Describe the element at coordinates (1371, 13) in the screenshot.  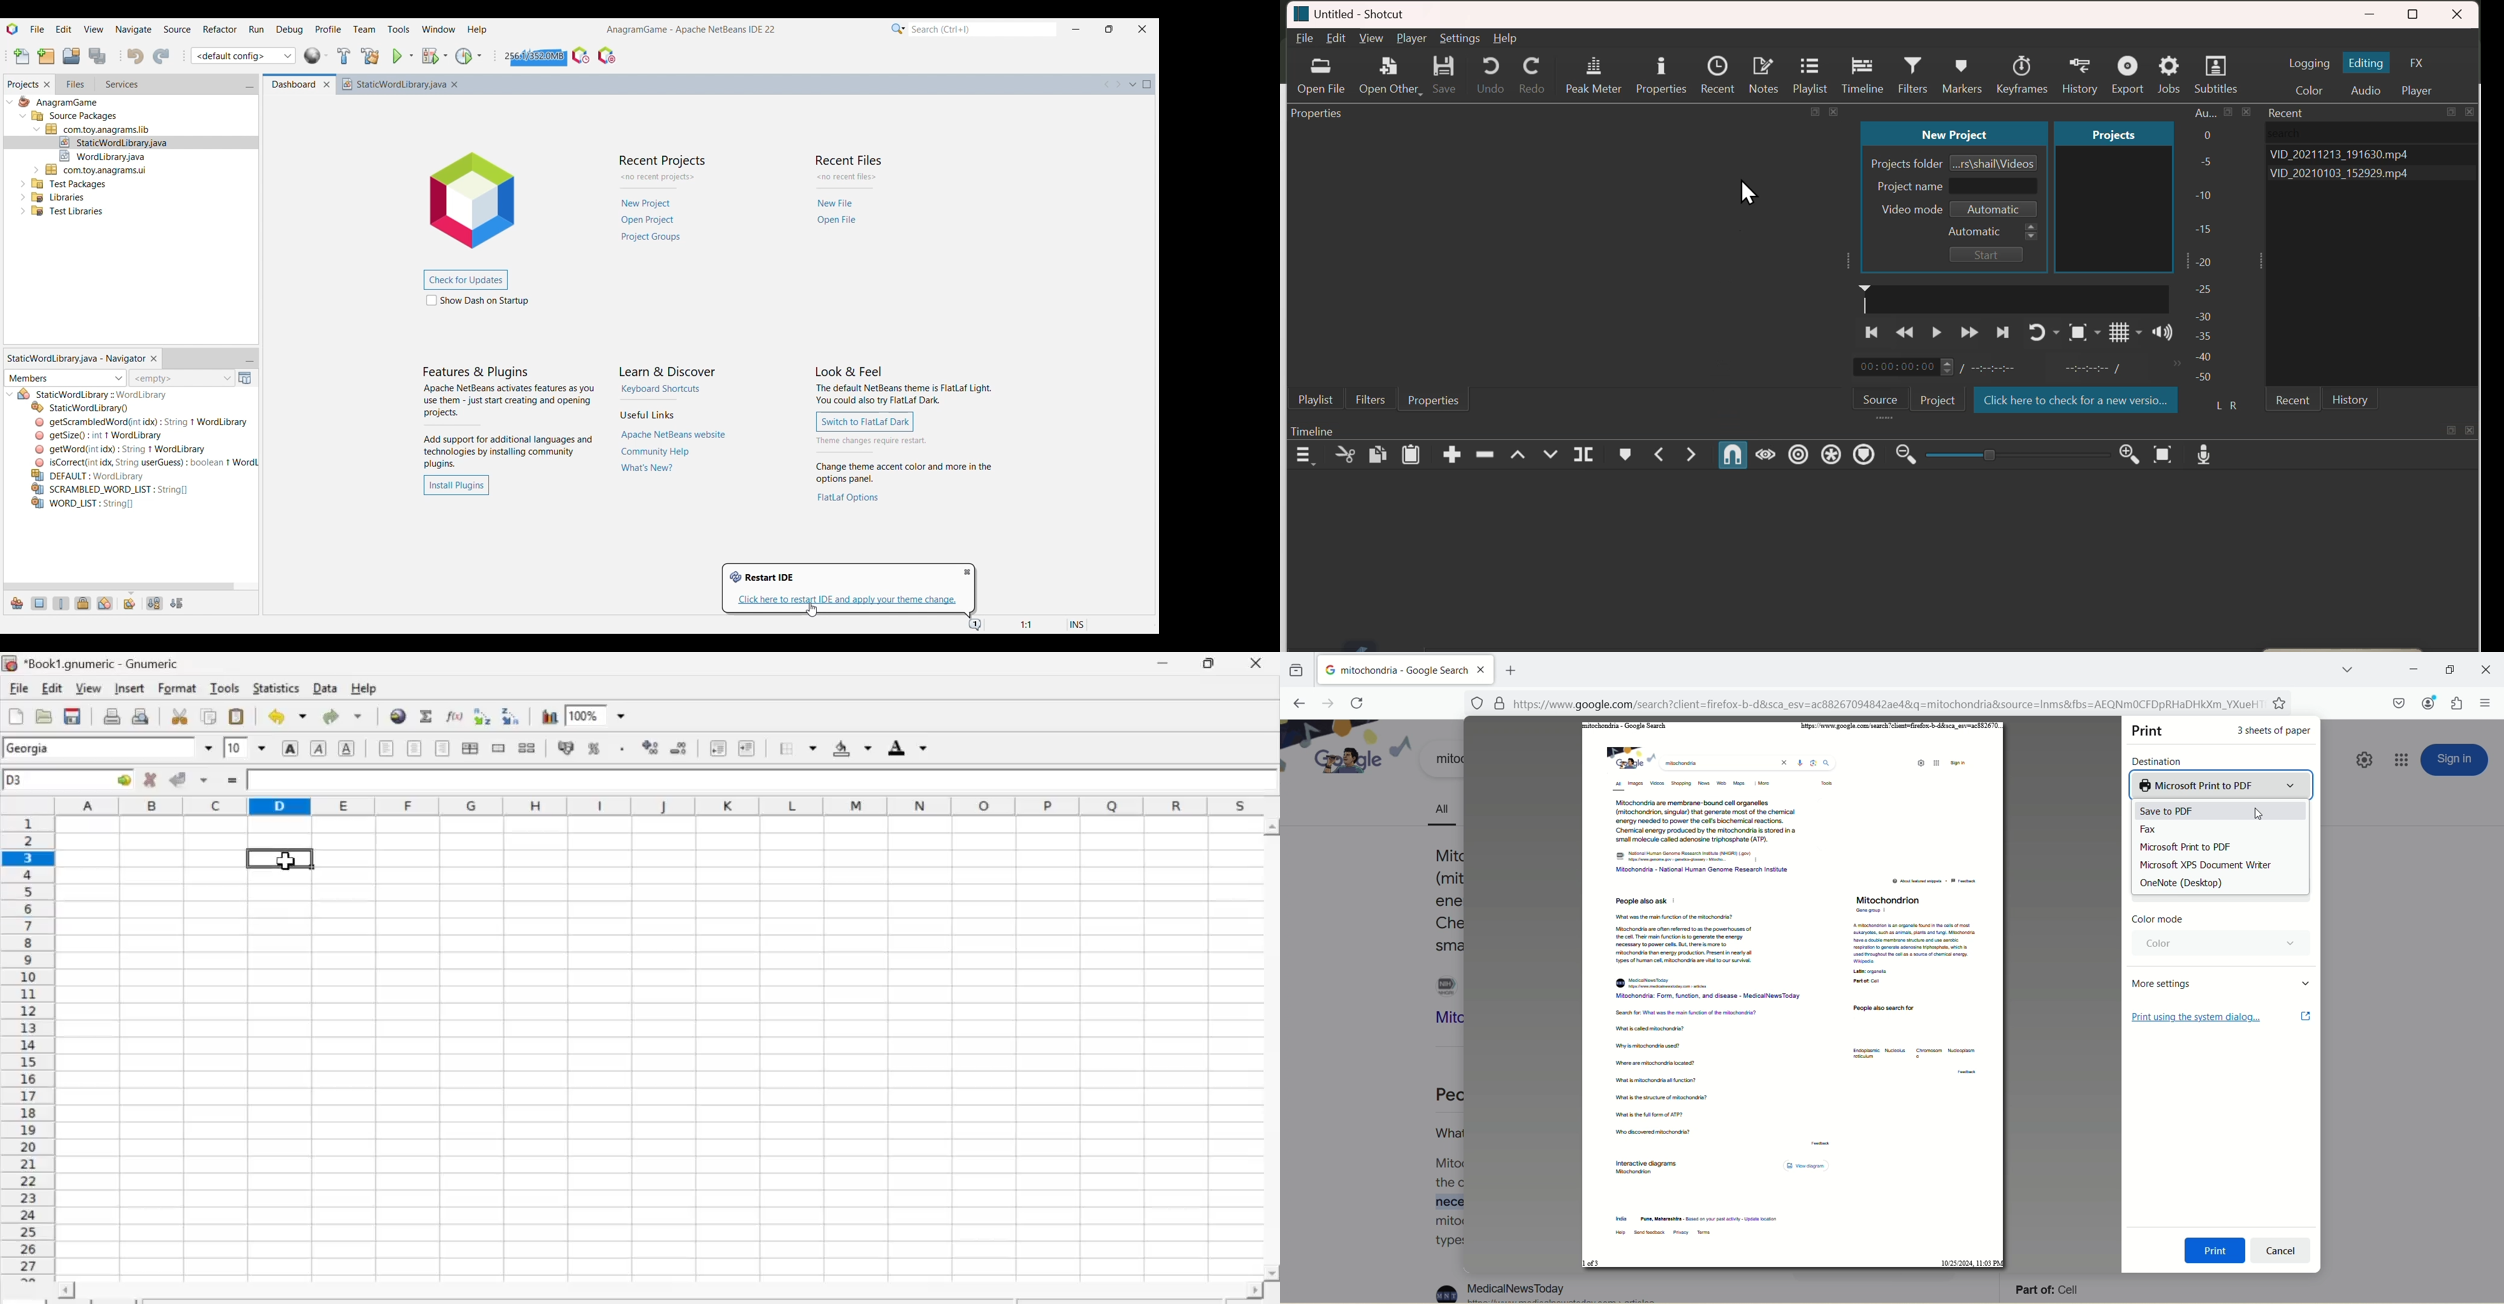
I see `Shortcut` at that location.